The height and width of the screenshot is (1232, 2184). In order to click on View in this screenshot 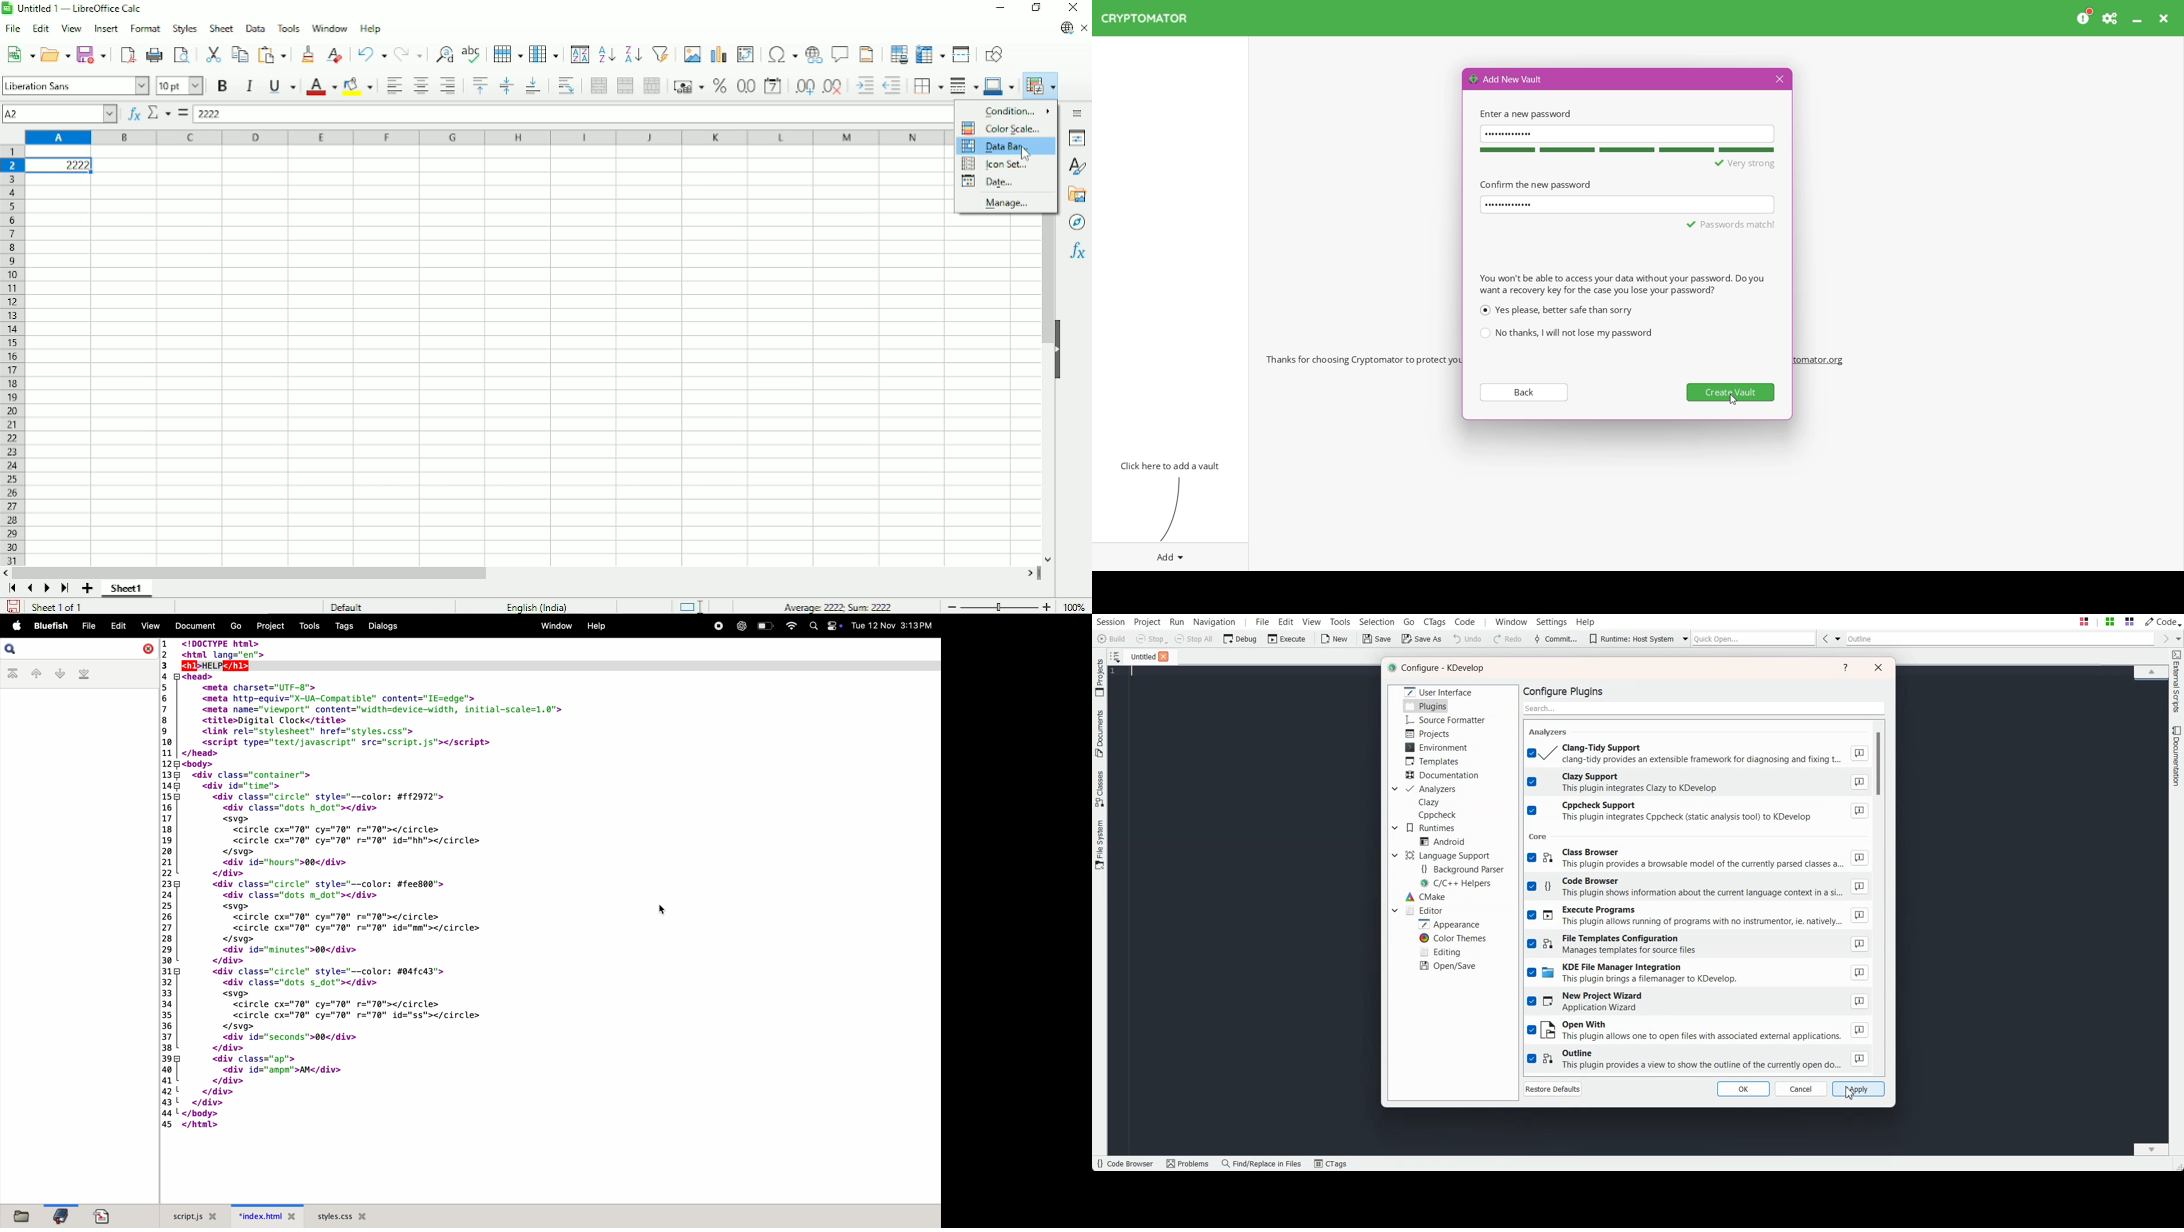, I will do `click(72, 27)`.